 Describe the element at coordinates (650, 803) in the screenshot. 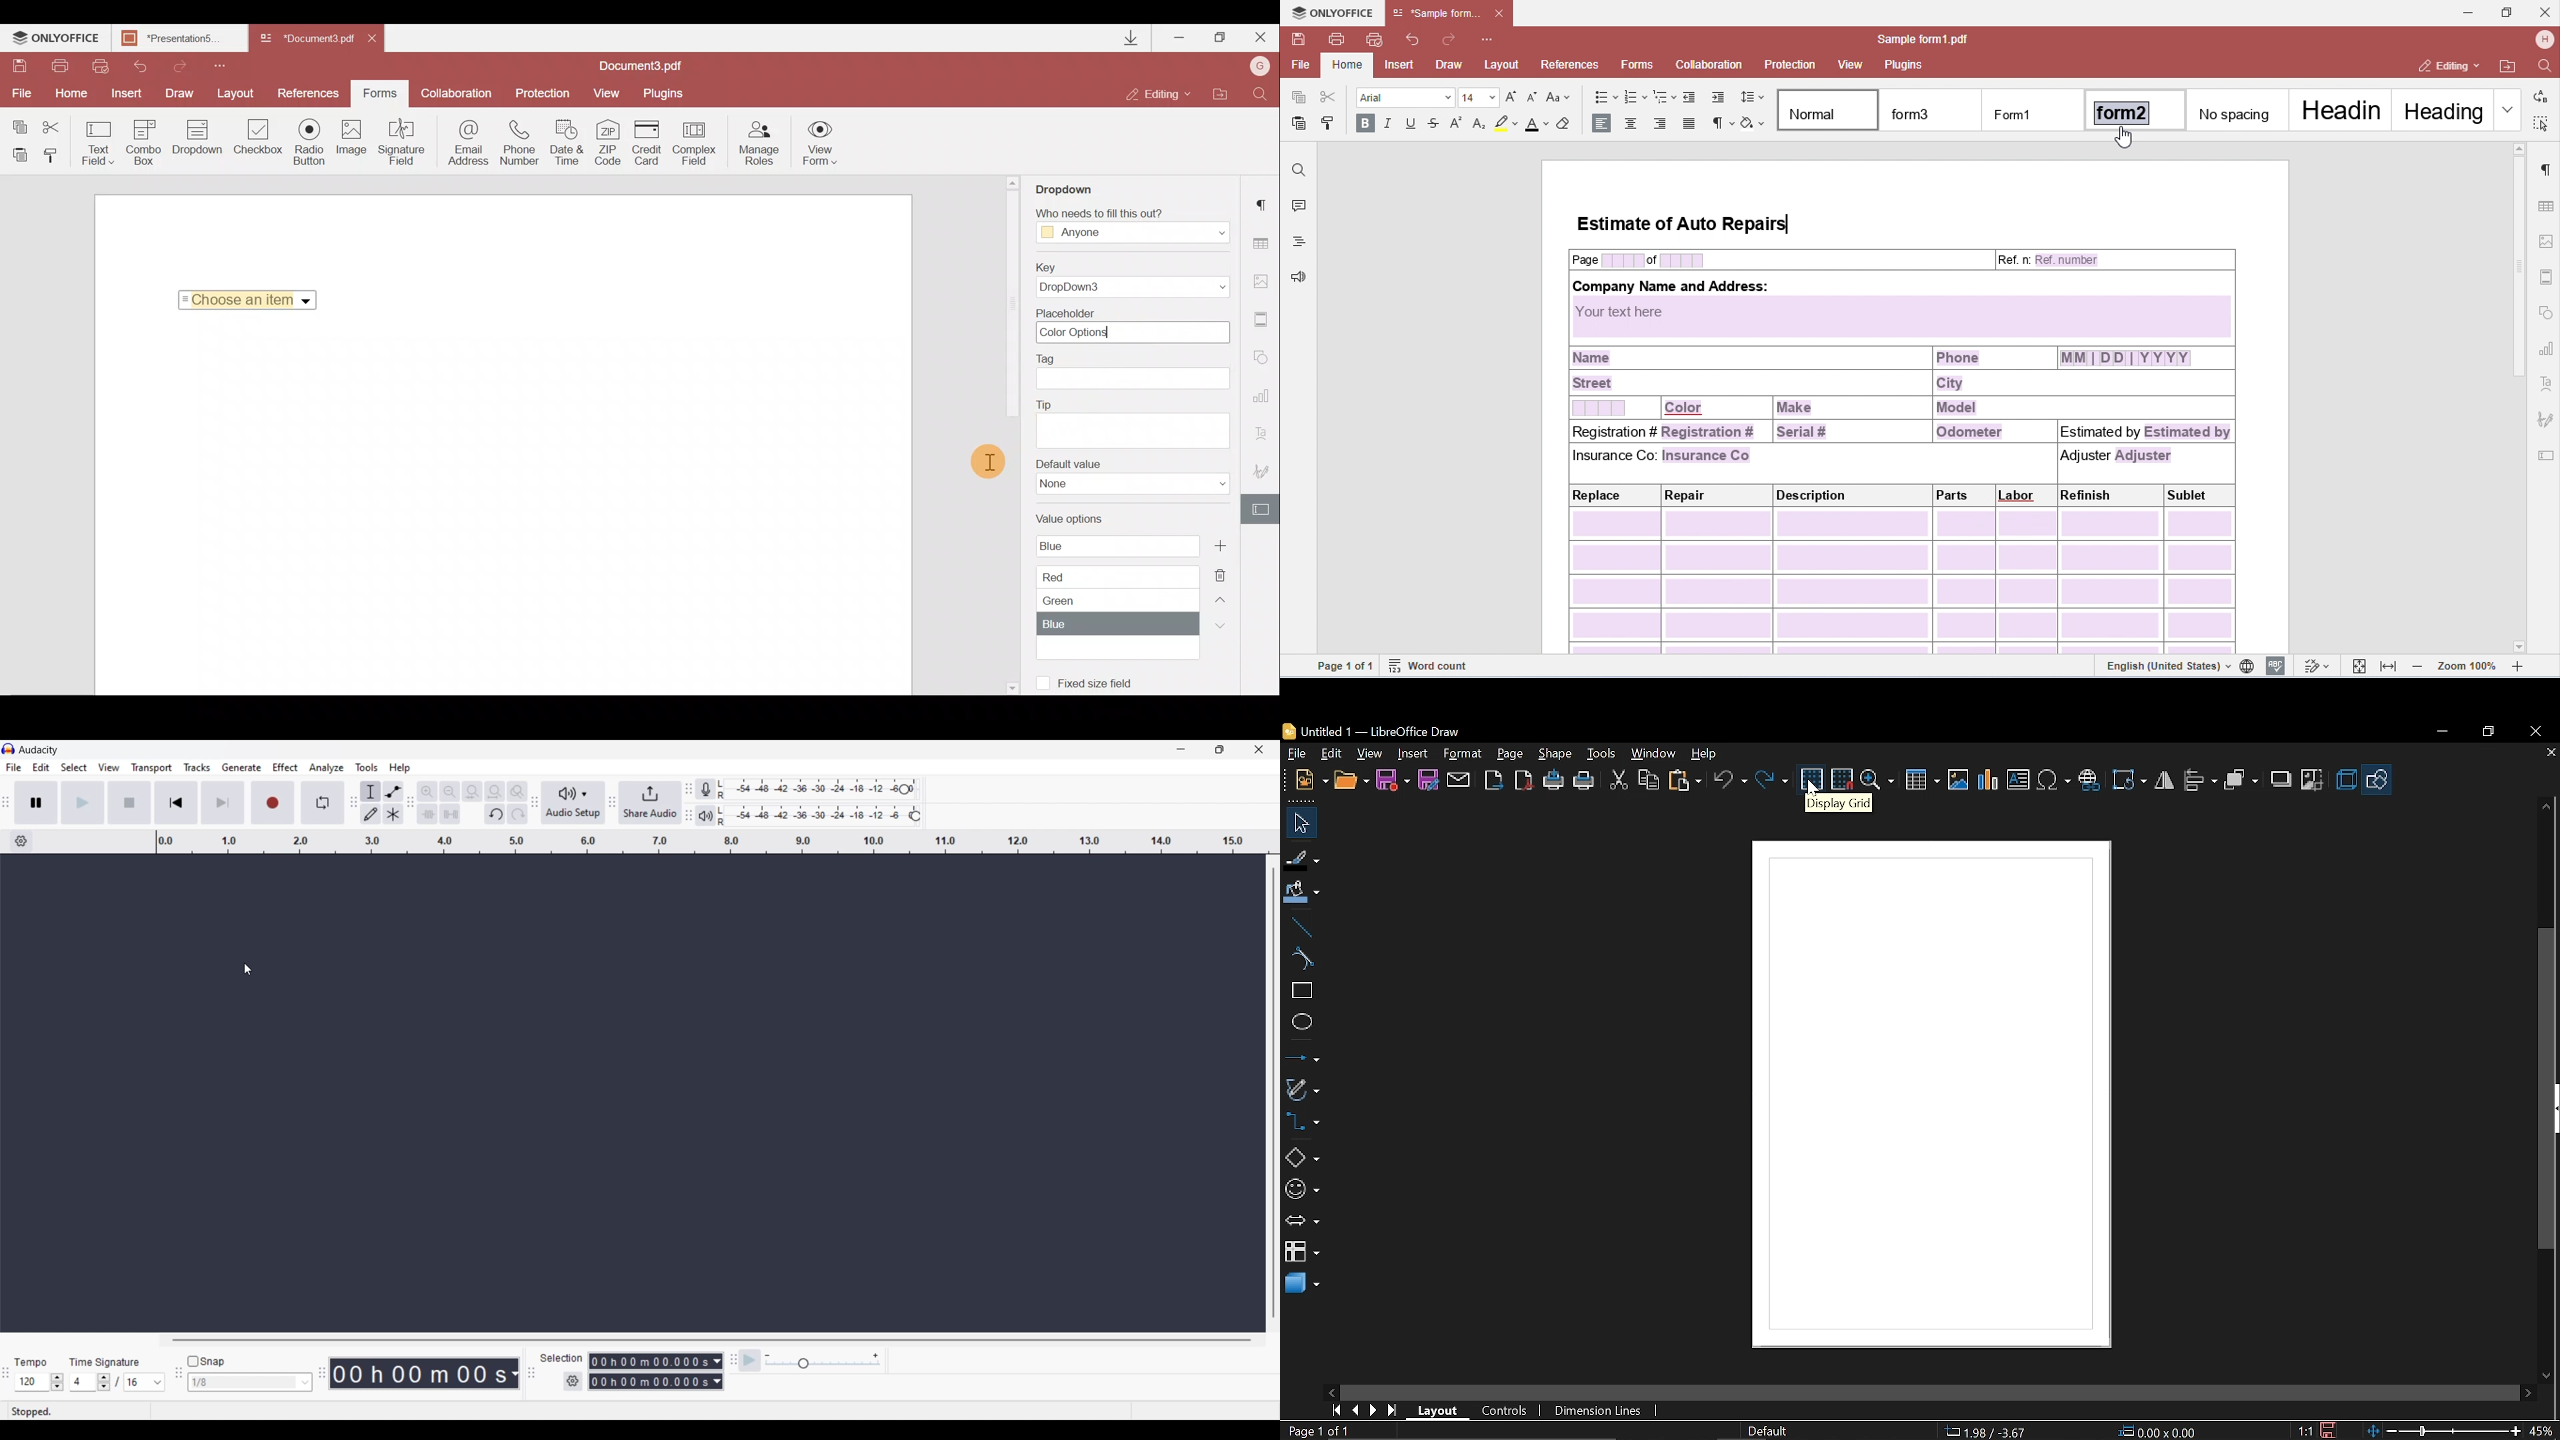

I see `Share audio` at that location.